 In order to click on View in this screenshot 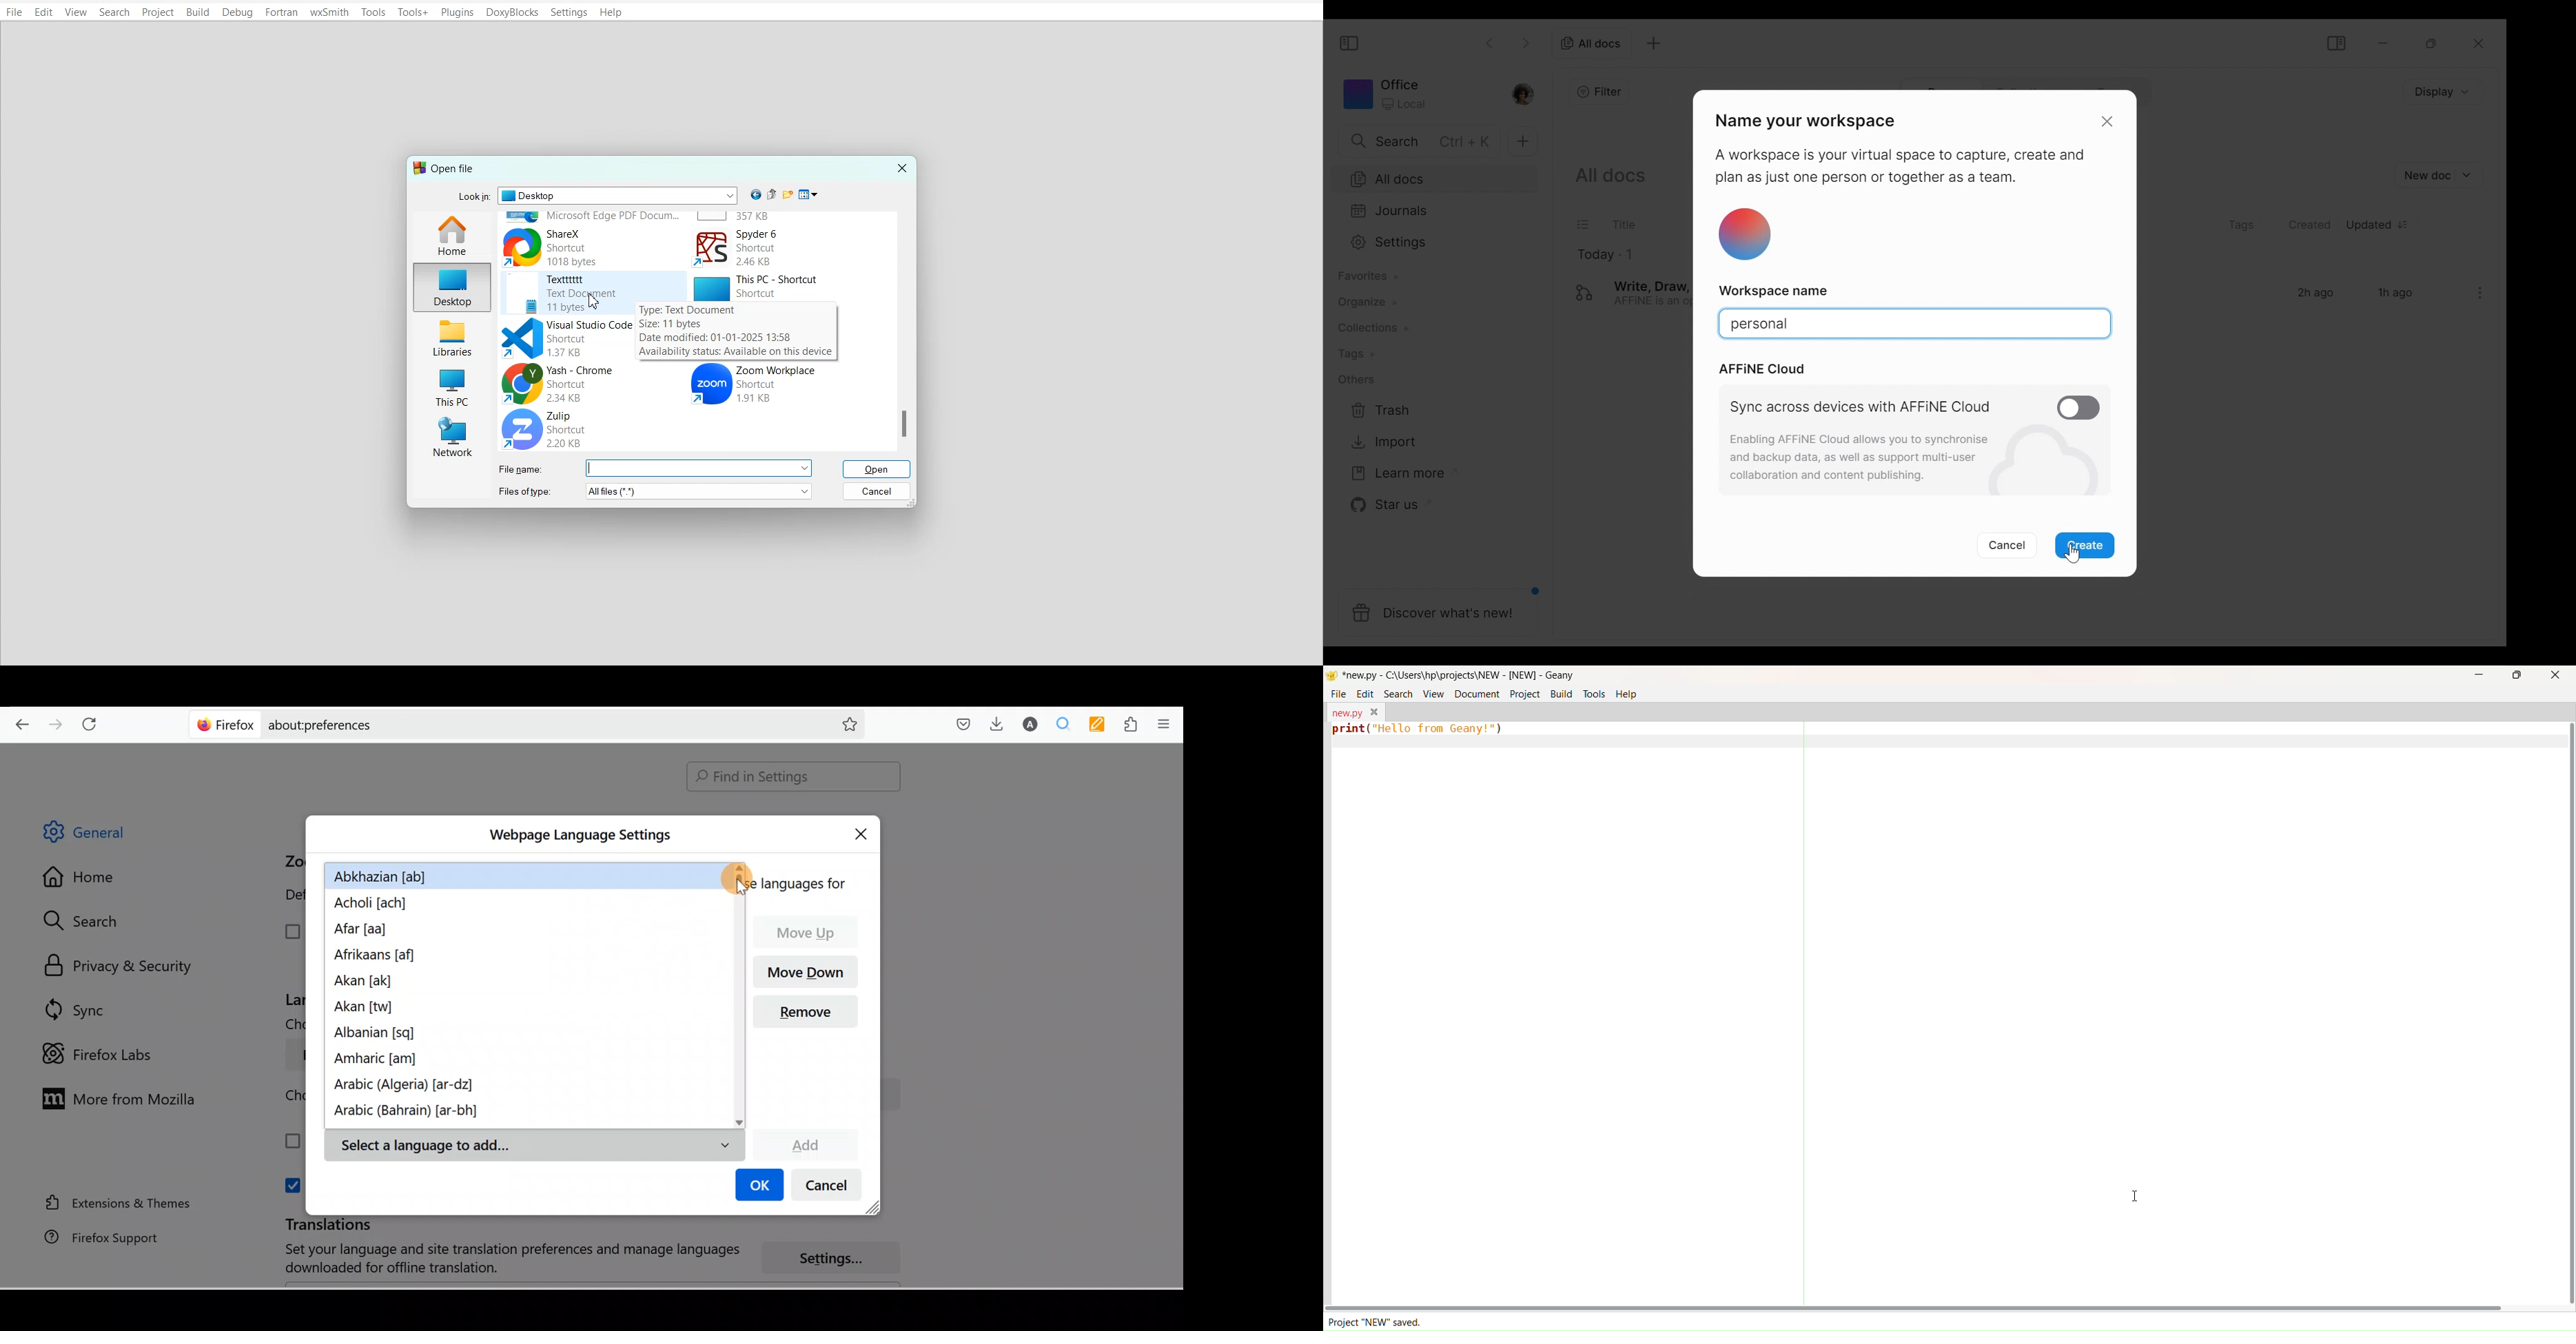, I will do `click(76, 12)`.